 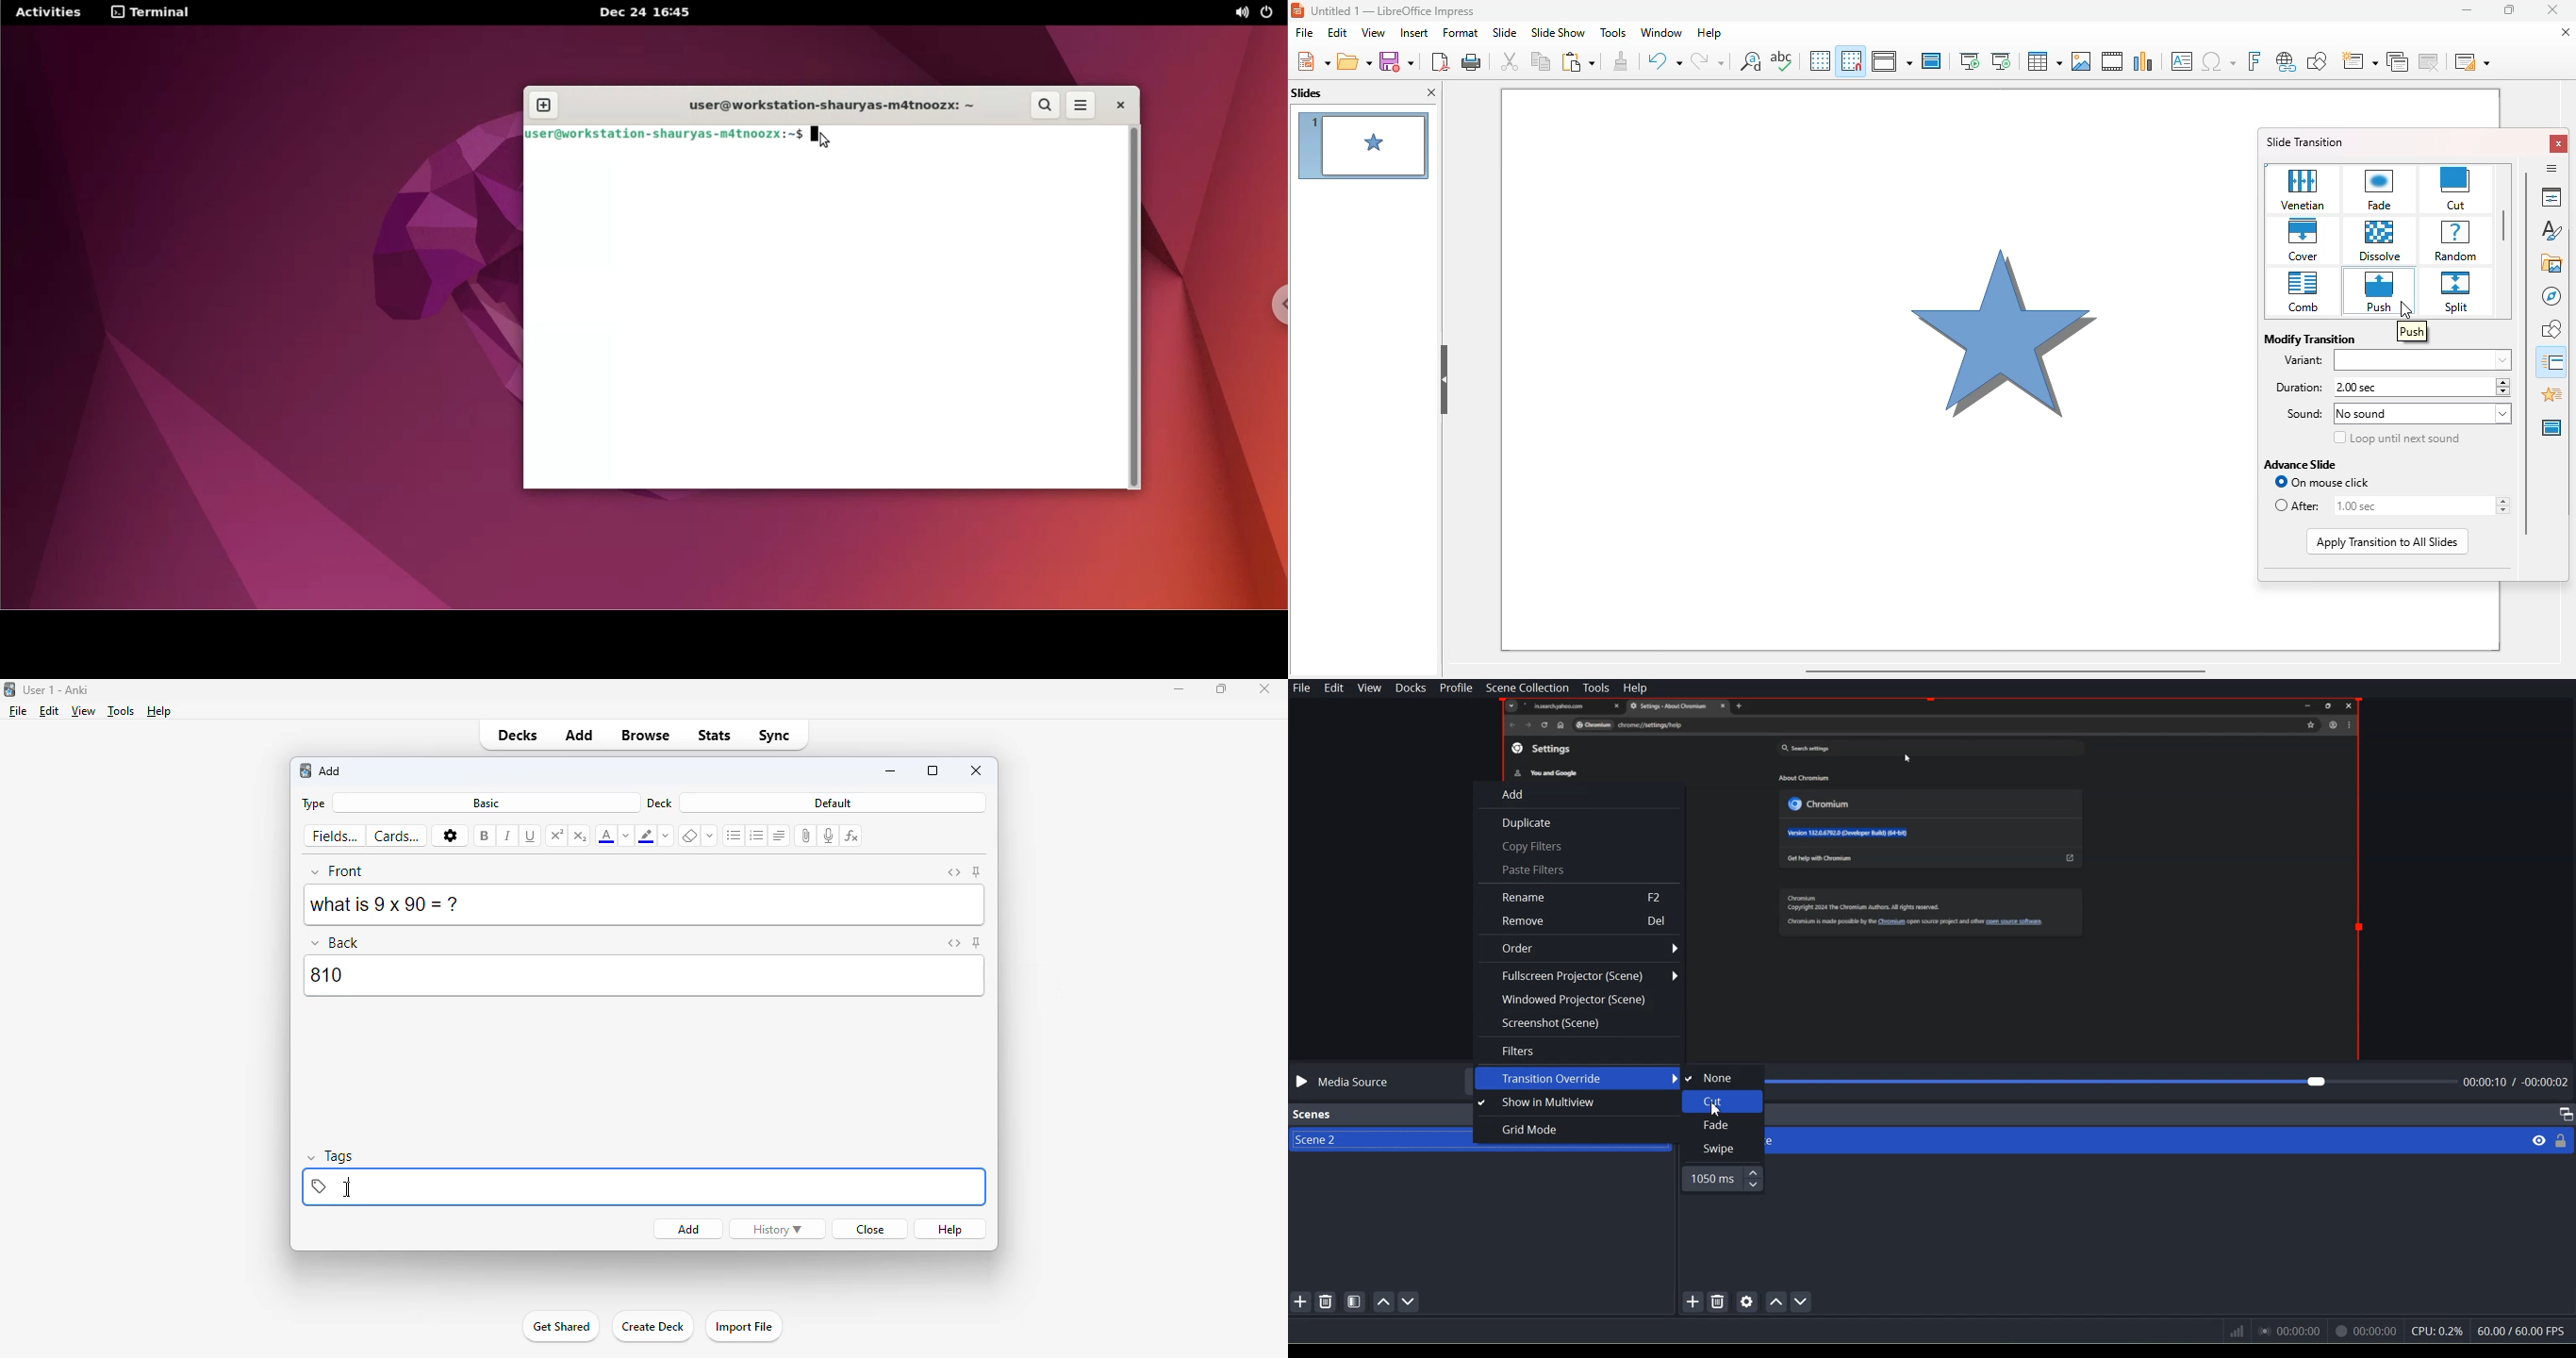 I want to click on increase duration, so click(x=2502, y=381).